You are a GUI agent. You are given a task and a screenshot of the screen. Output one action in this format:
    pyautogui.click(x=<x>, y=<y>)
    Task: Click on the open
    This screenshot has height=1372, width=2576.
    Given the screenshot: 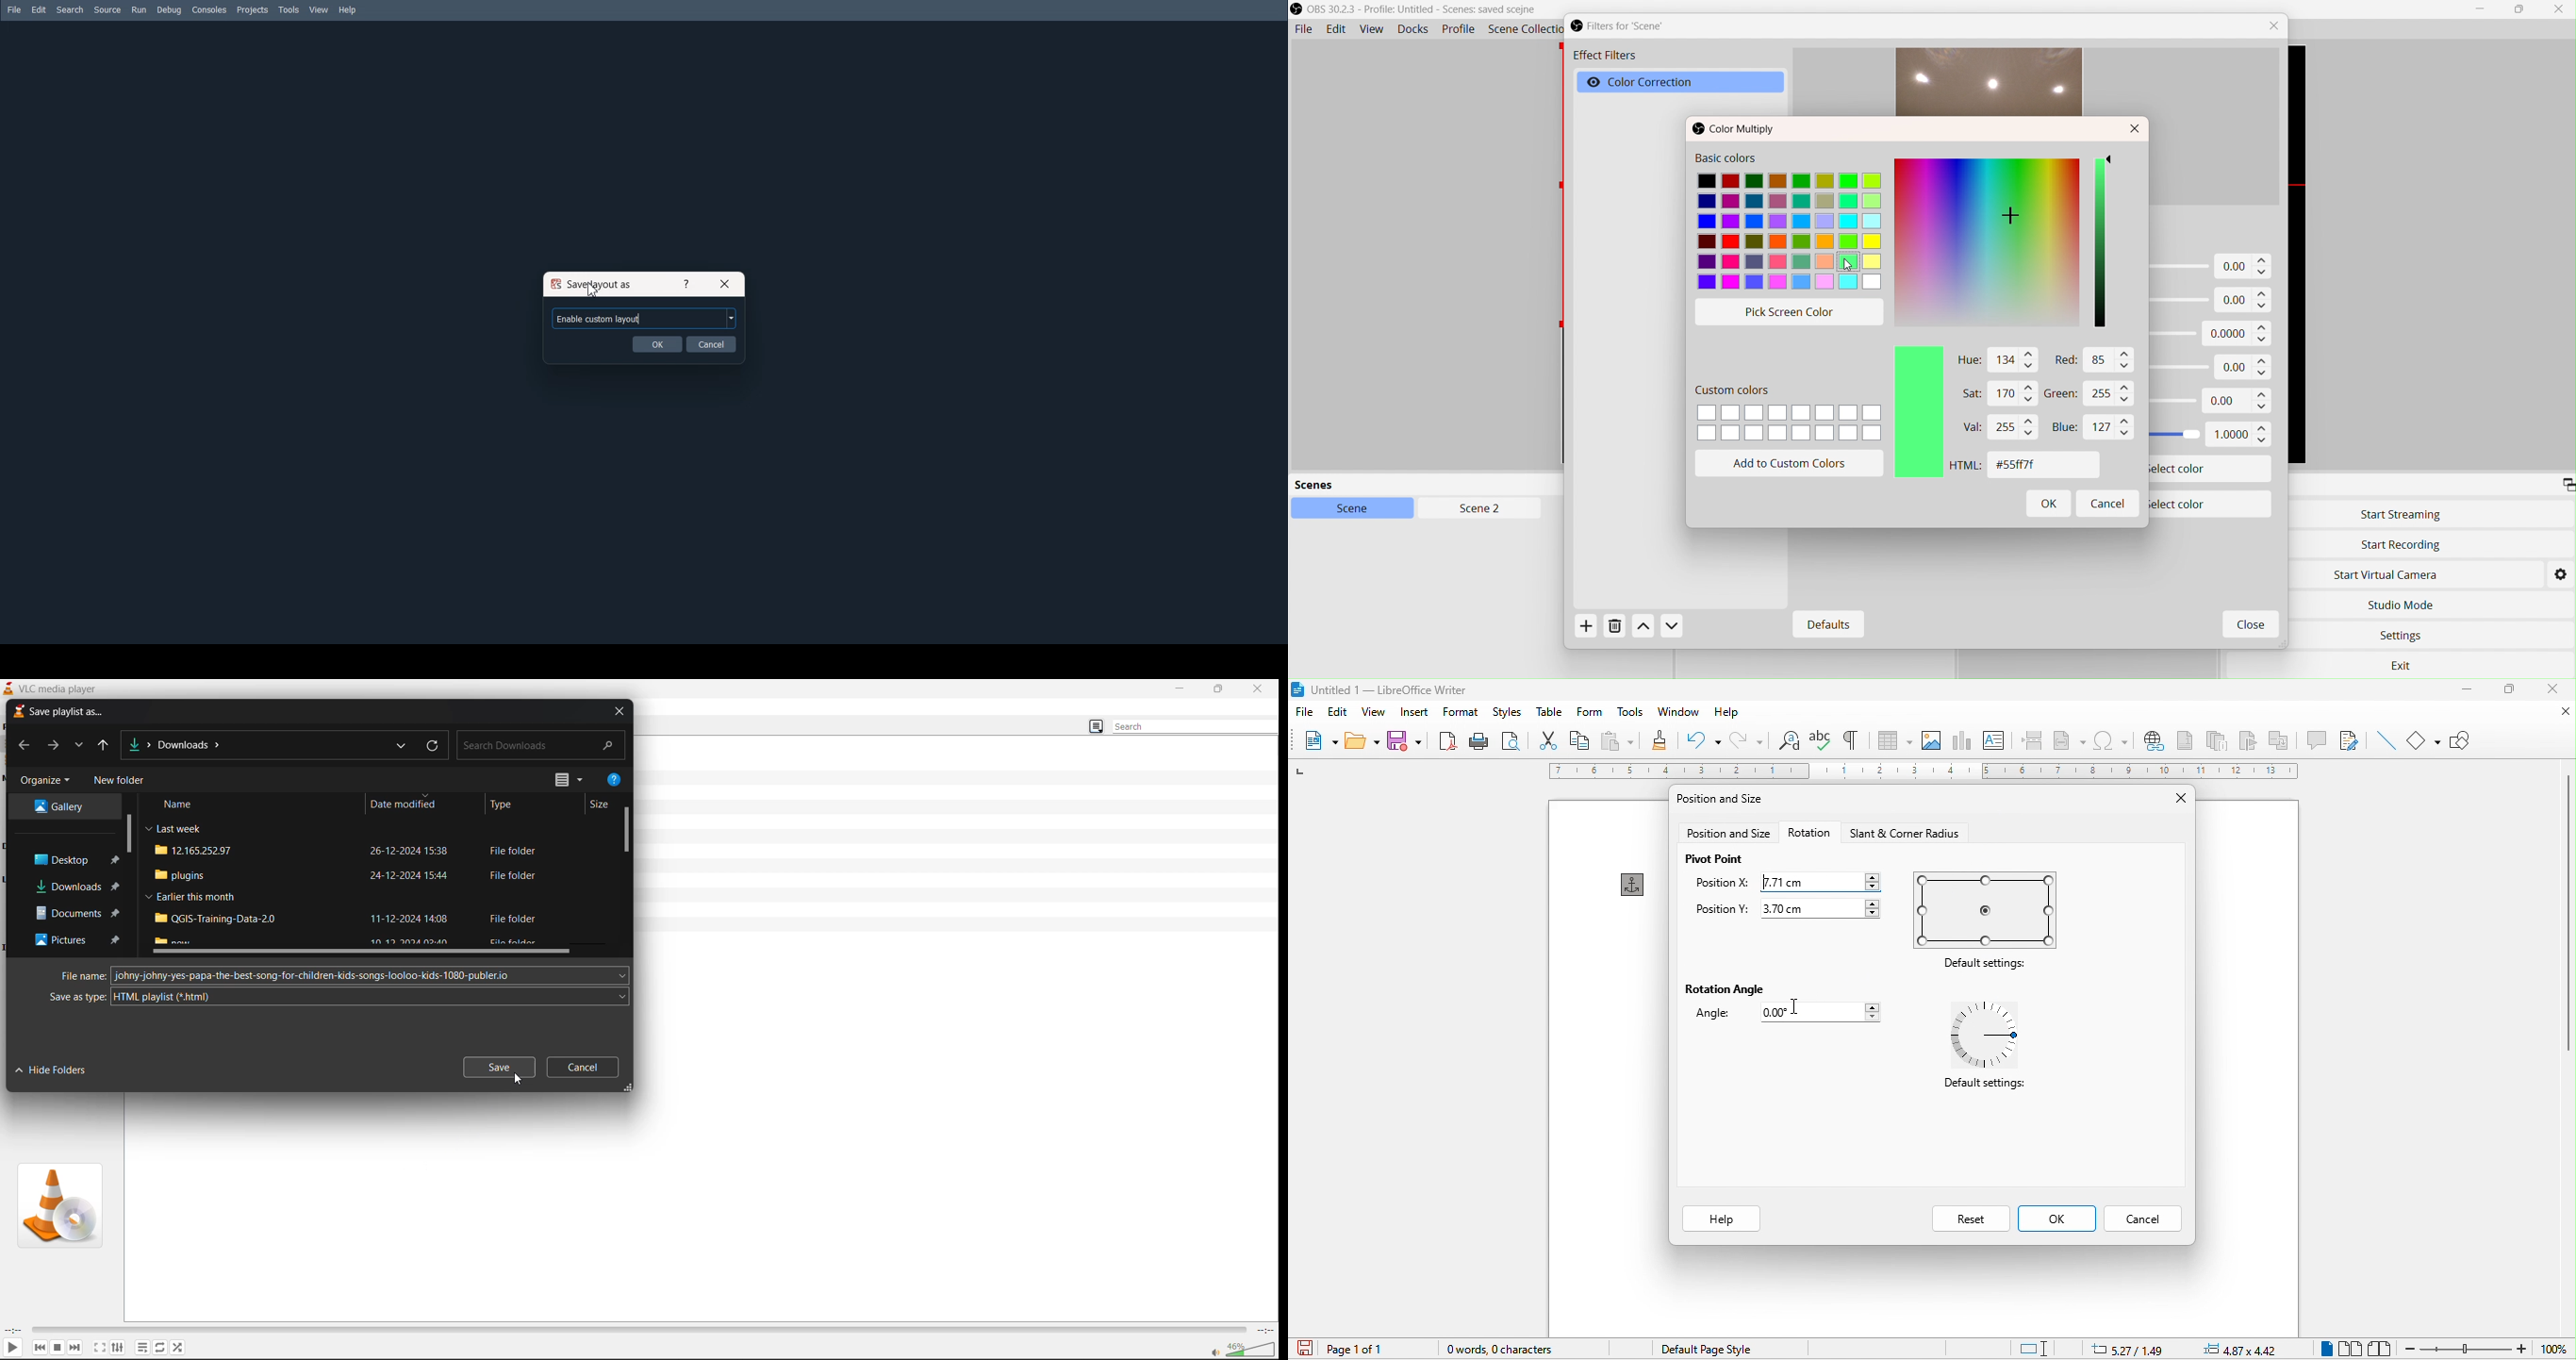 What is the action you would take?
    pyautogui.click(x=1362, y=739)
    